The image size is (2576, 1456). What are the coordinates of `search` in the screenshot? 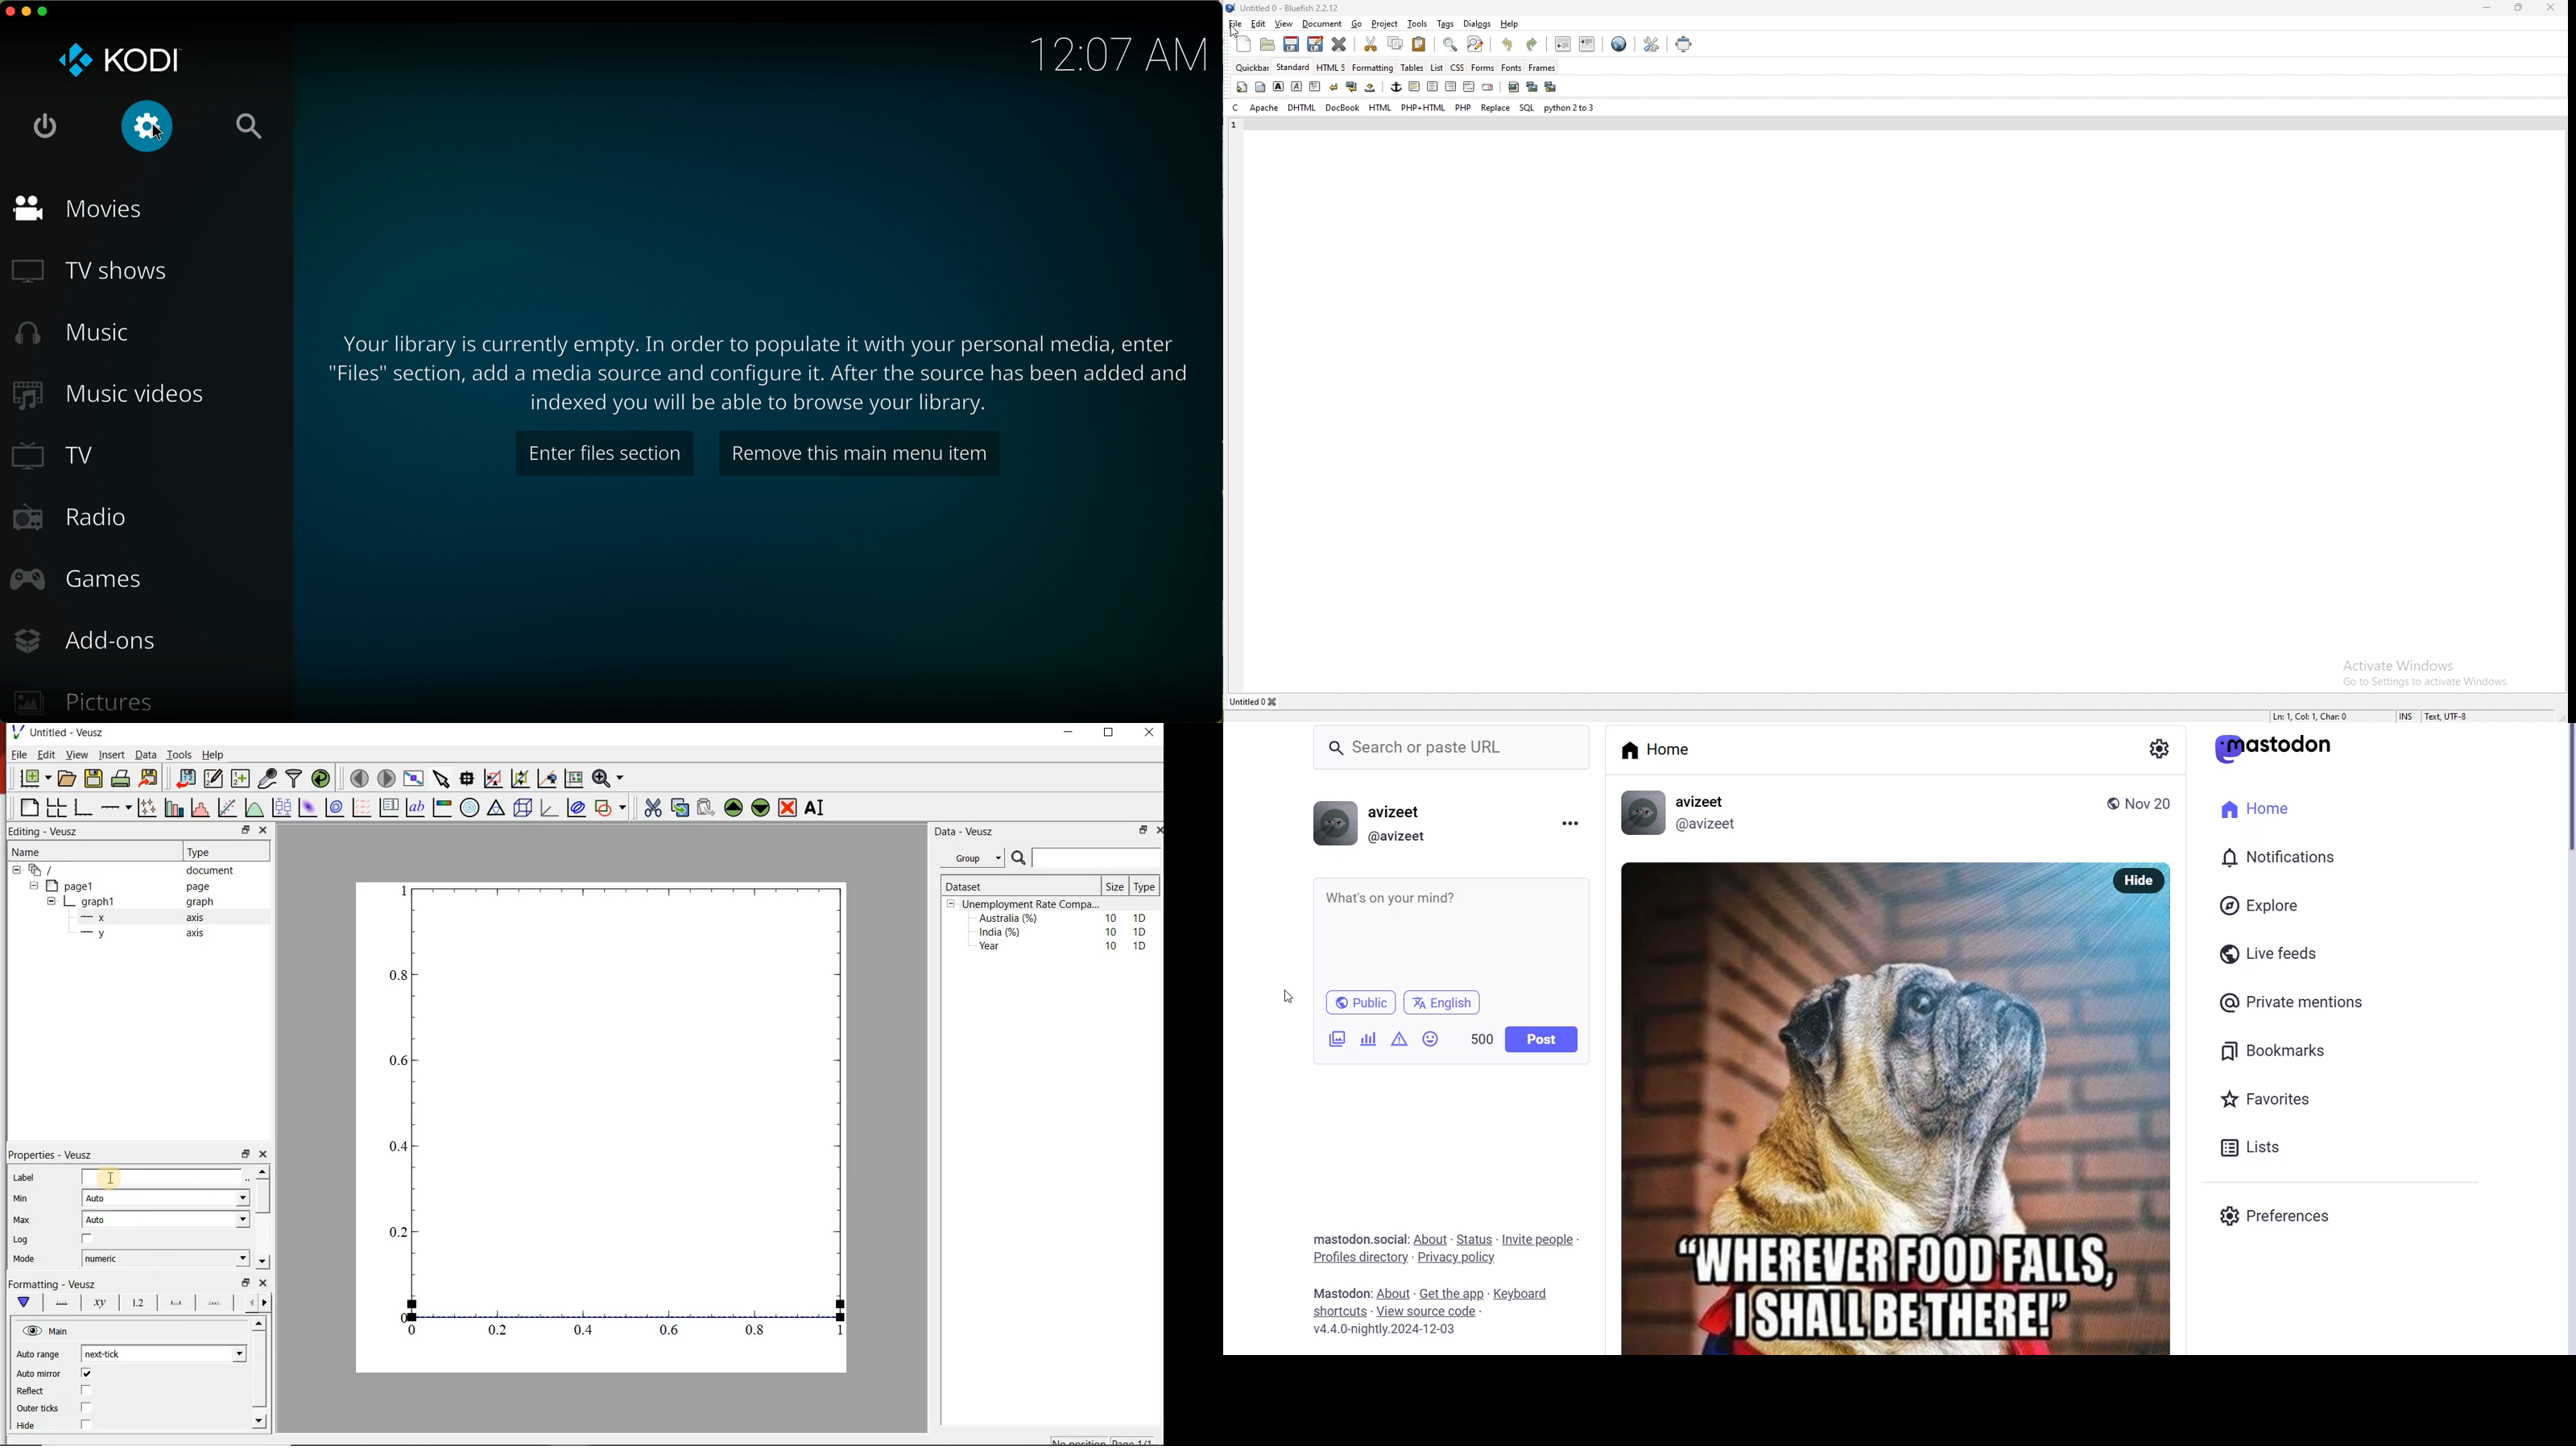 It's located at (249, 125).